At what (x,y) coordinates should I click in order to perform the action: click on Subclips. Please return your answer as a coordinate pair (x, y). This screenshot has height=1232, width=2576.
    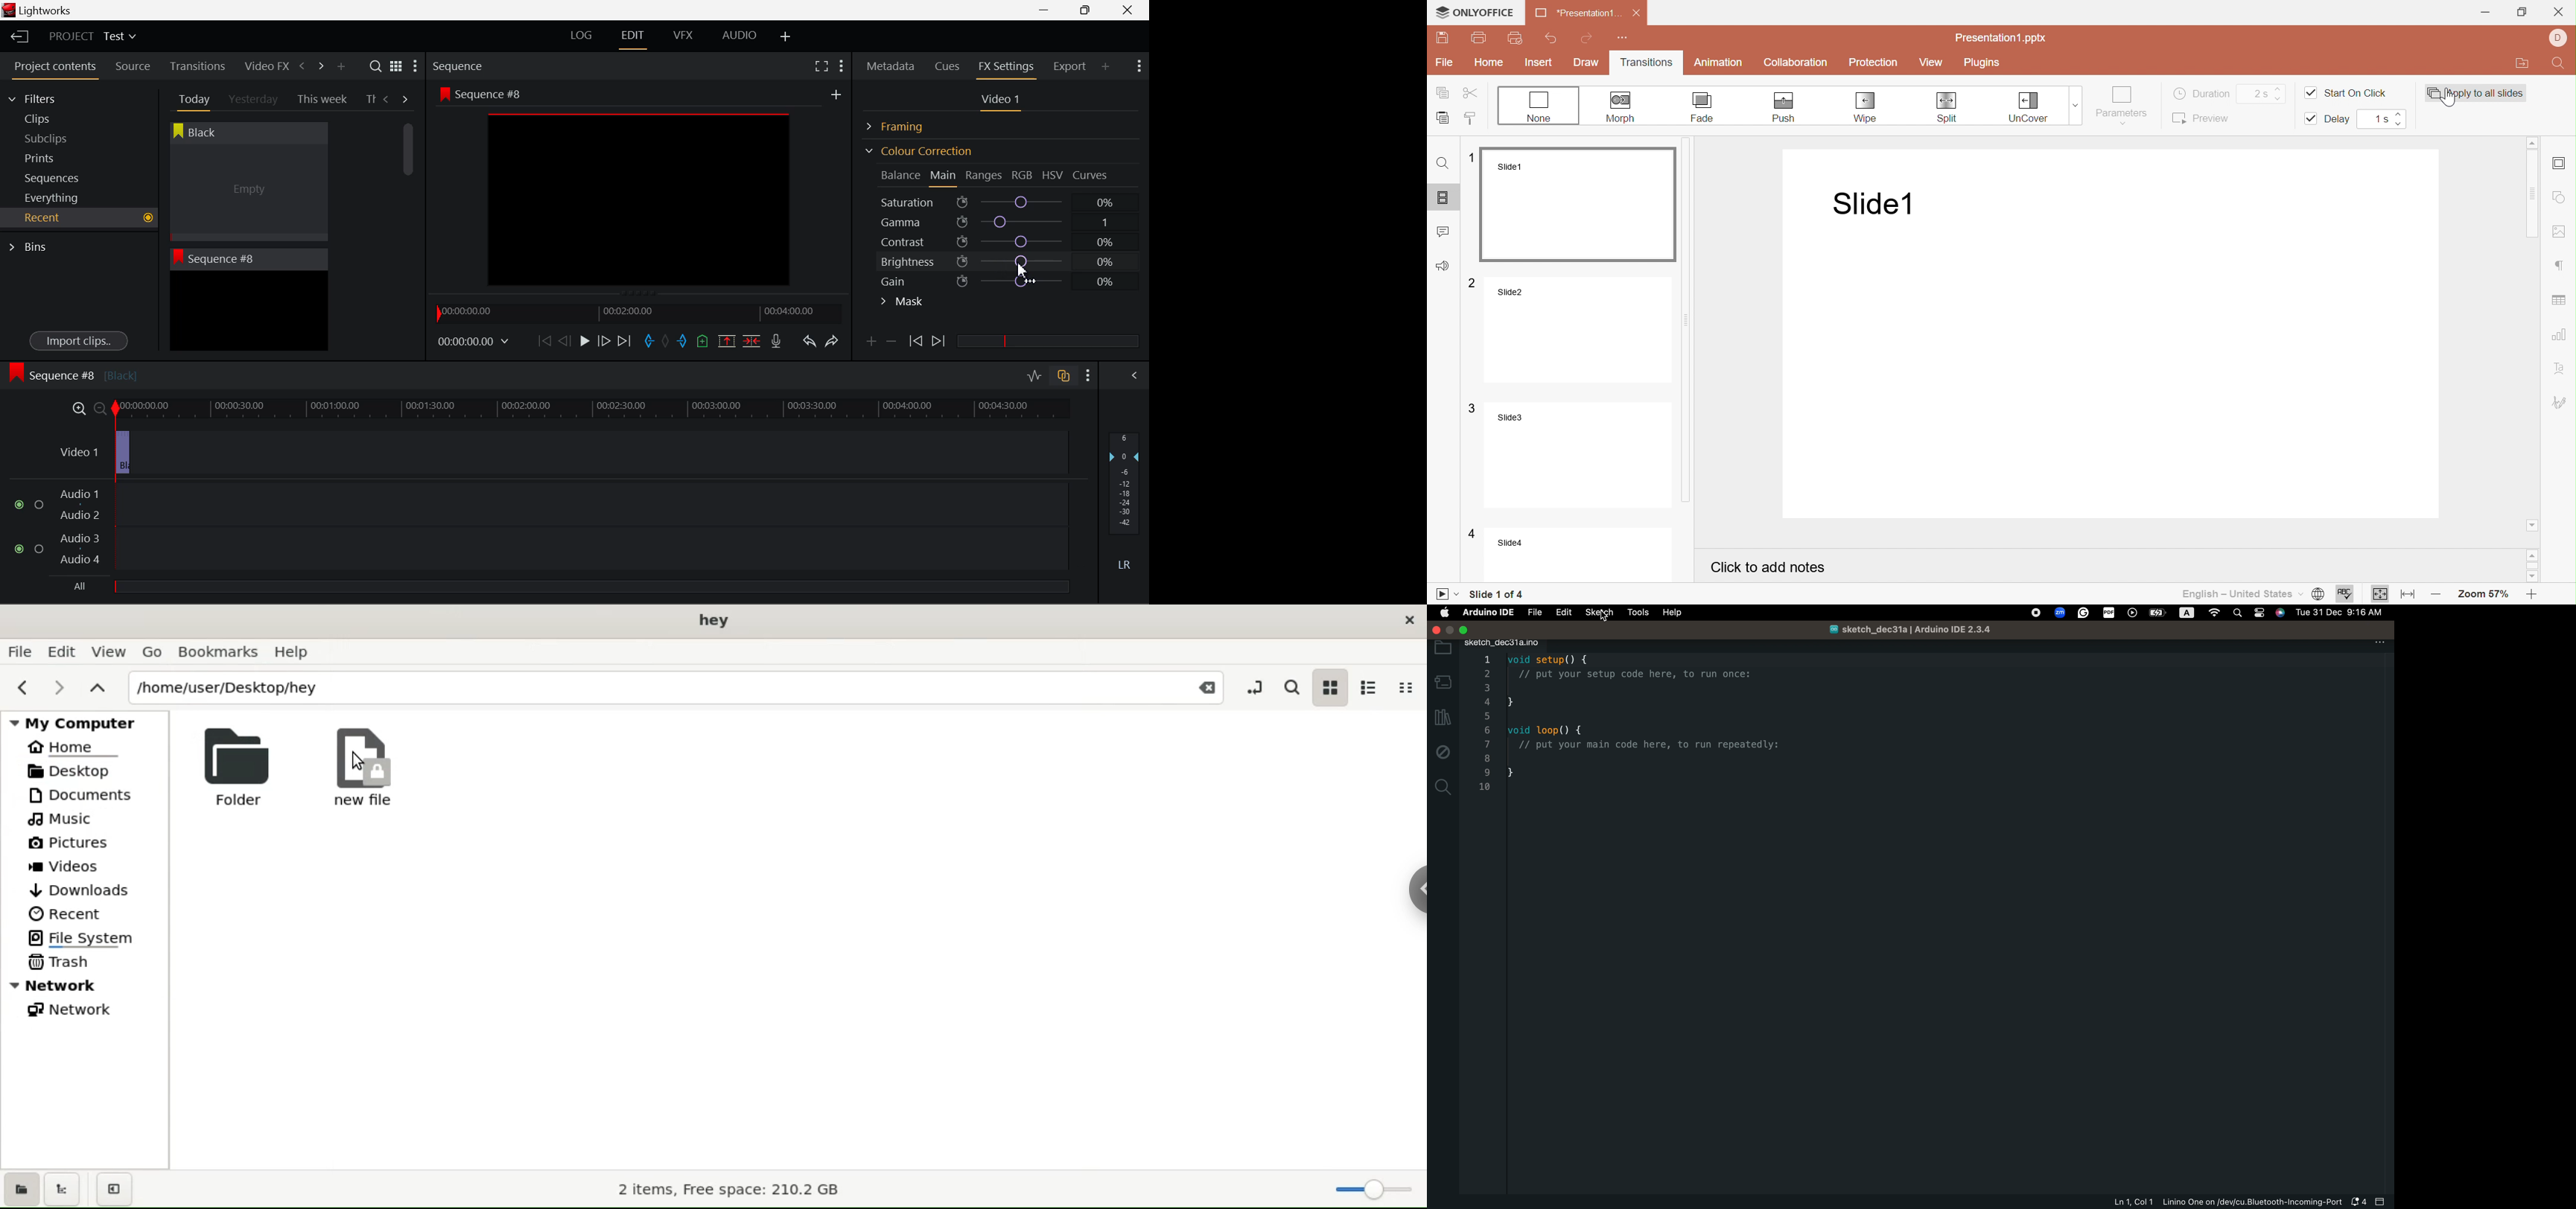
    Looking at the image, I should click on (57, 138).